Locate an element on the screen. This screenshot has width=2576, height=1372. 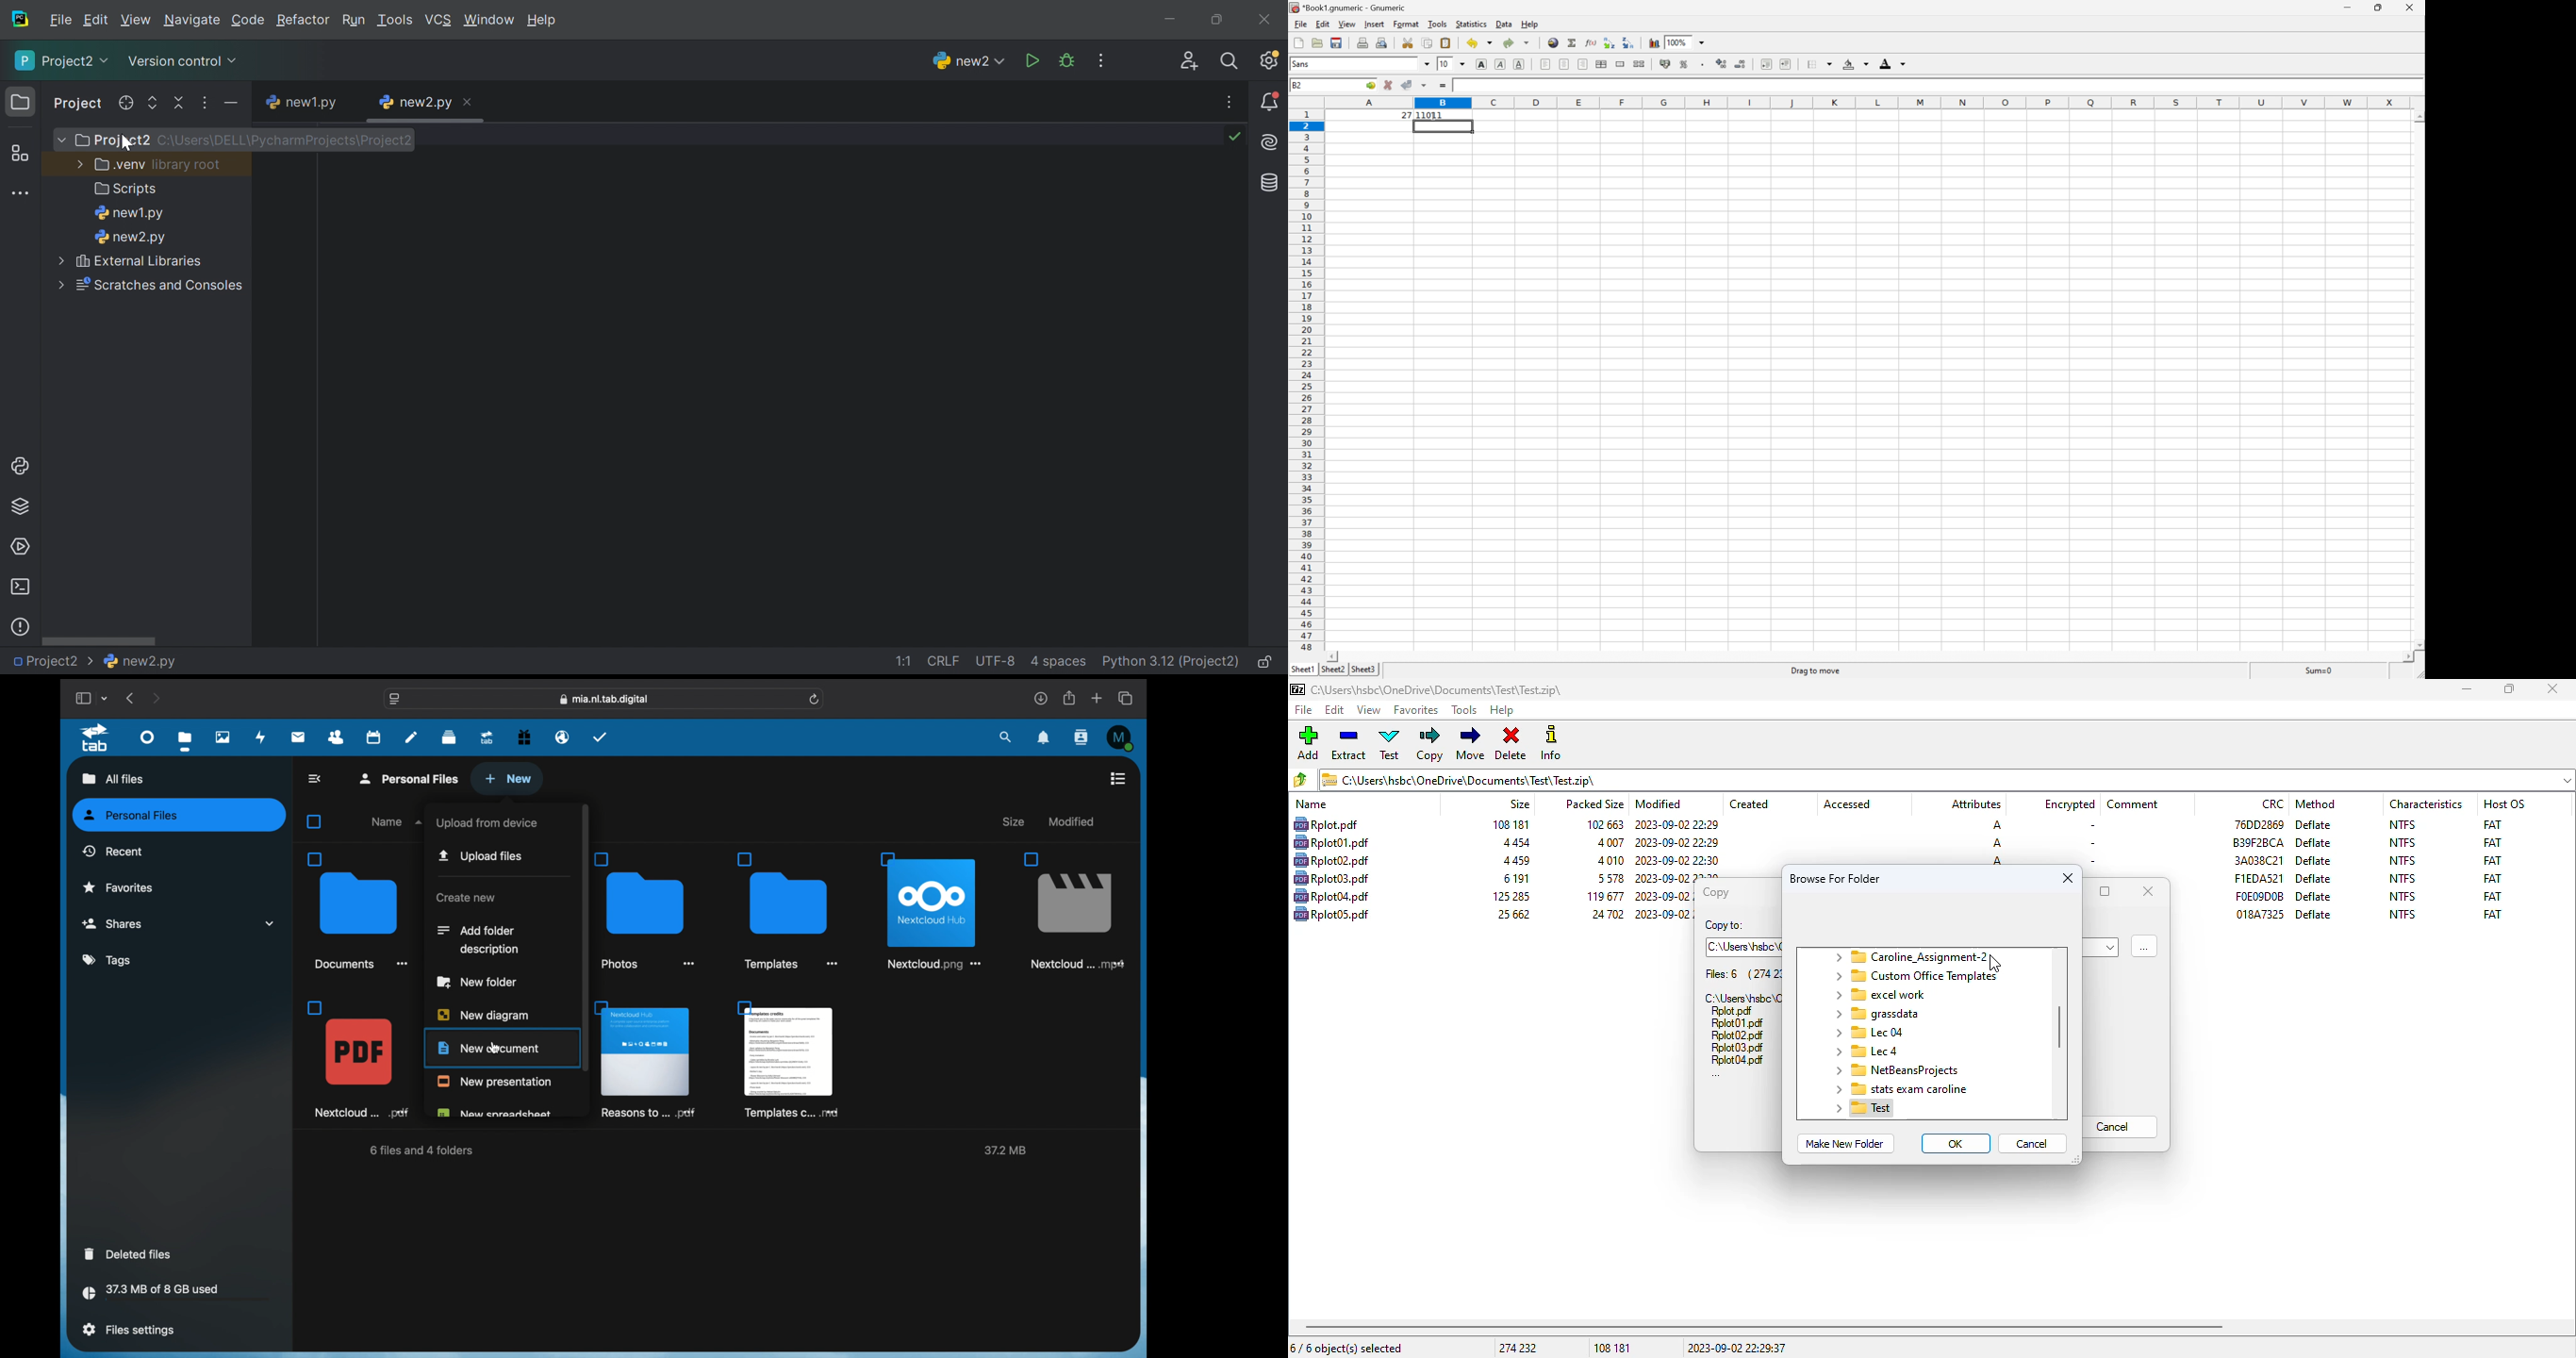
Merge a range of cells is located at coordinates (1619, 64).